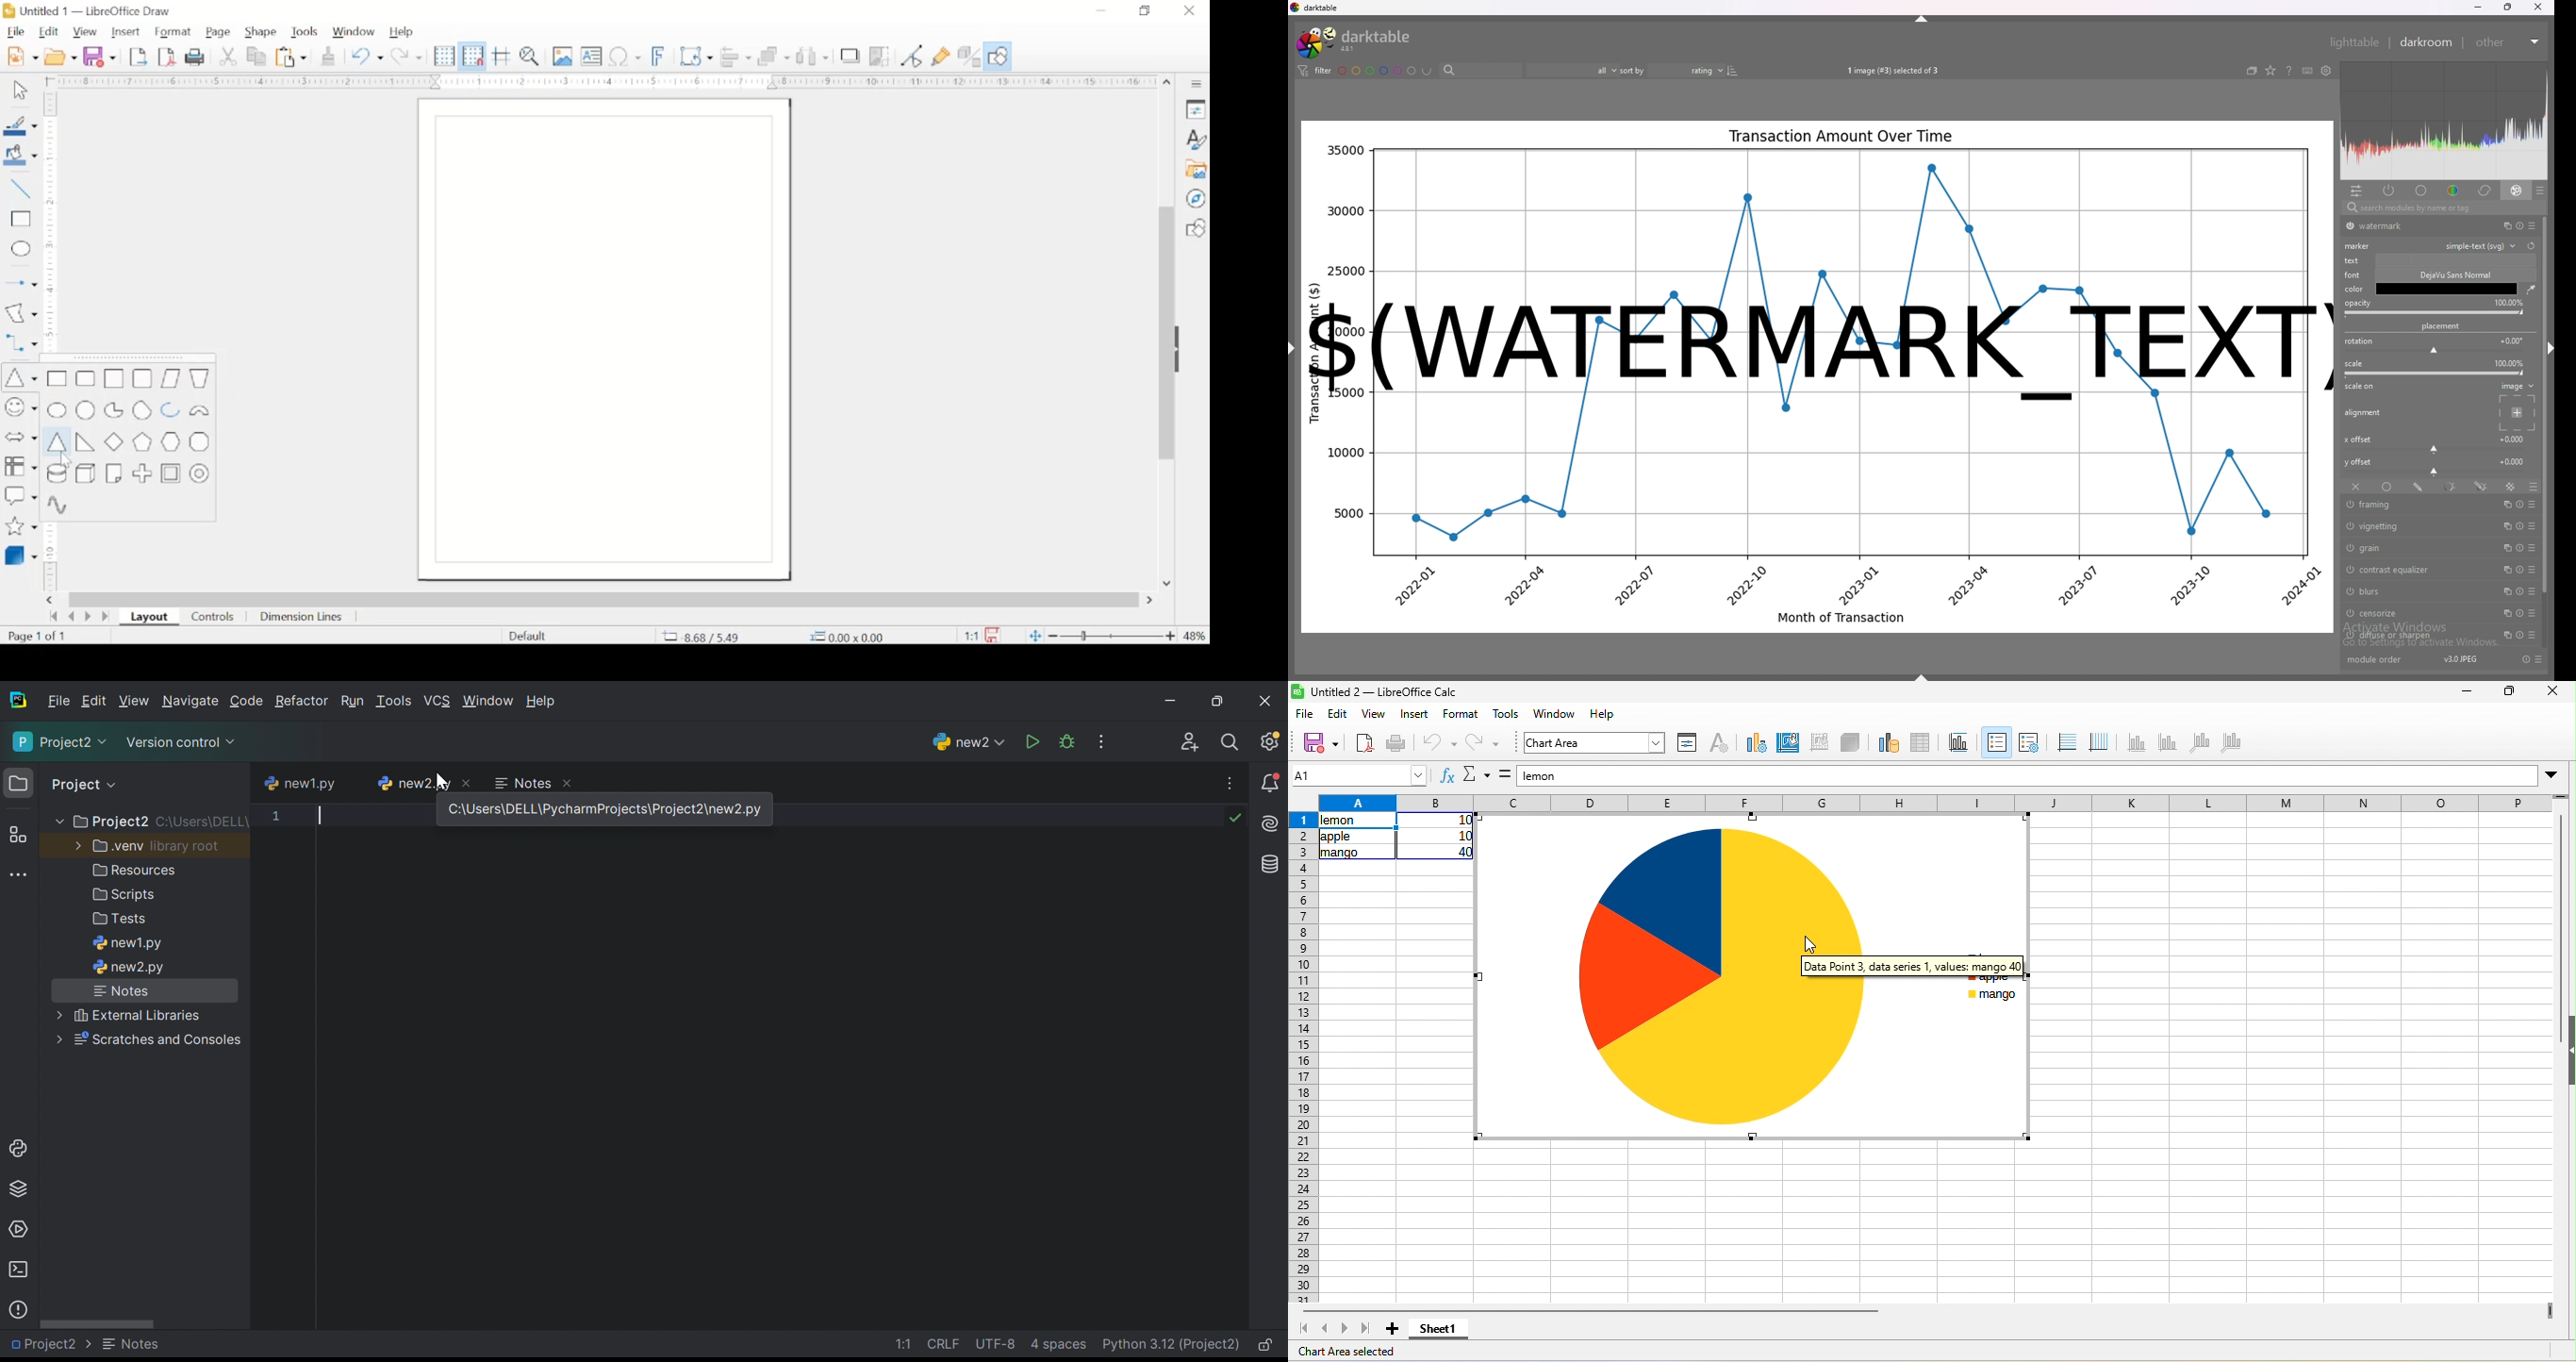 This screenshot has width=2576, height=1372. What do you see at coordinates (444, 56) in the screenshot?
I see `display grid` at bounding box center [444, 56].